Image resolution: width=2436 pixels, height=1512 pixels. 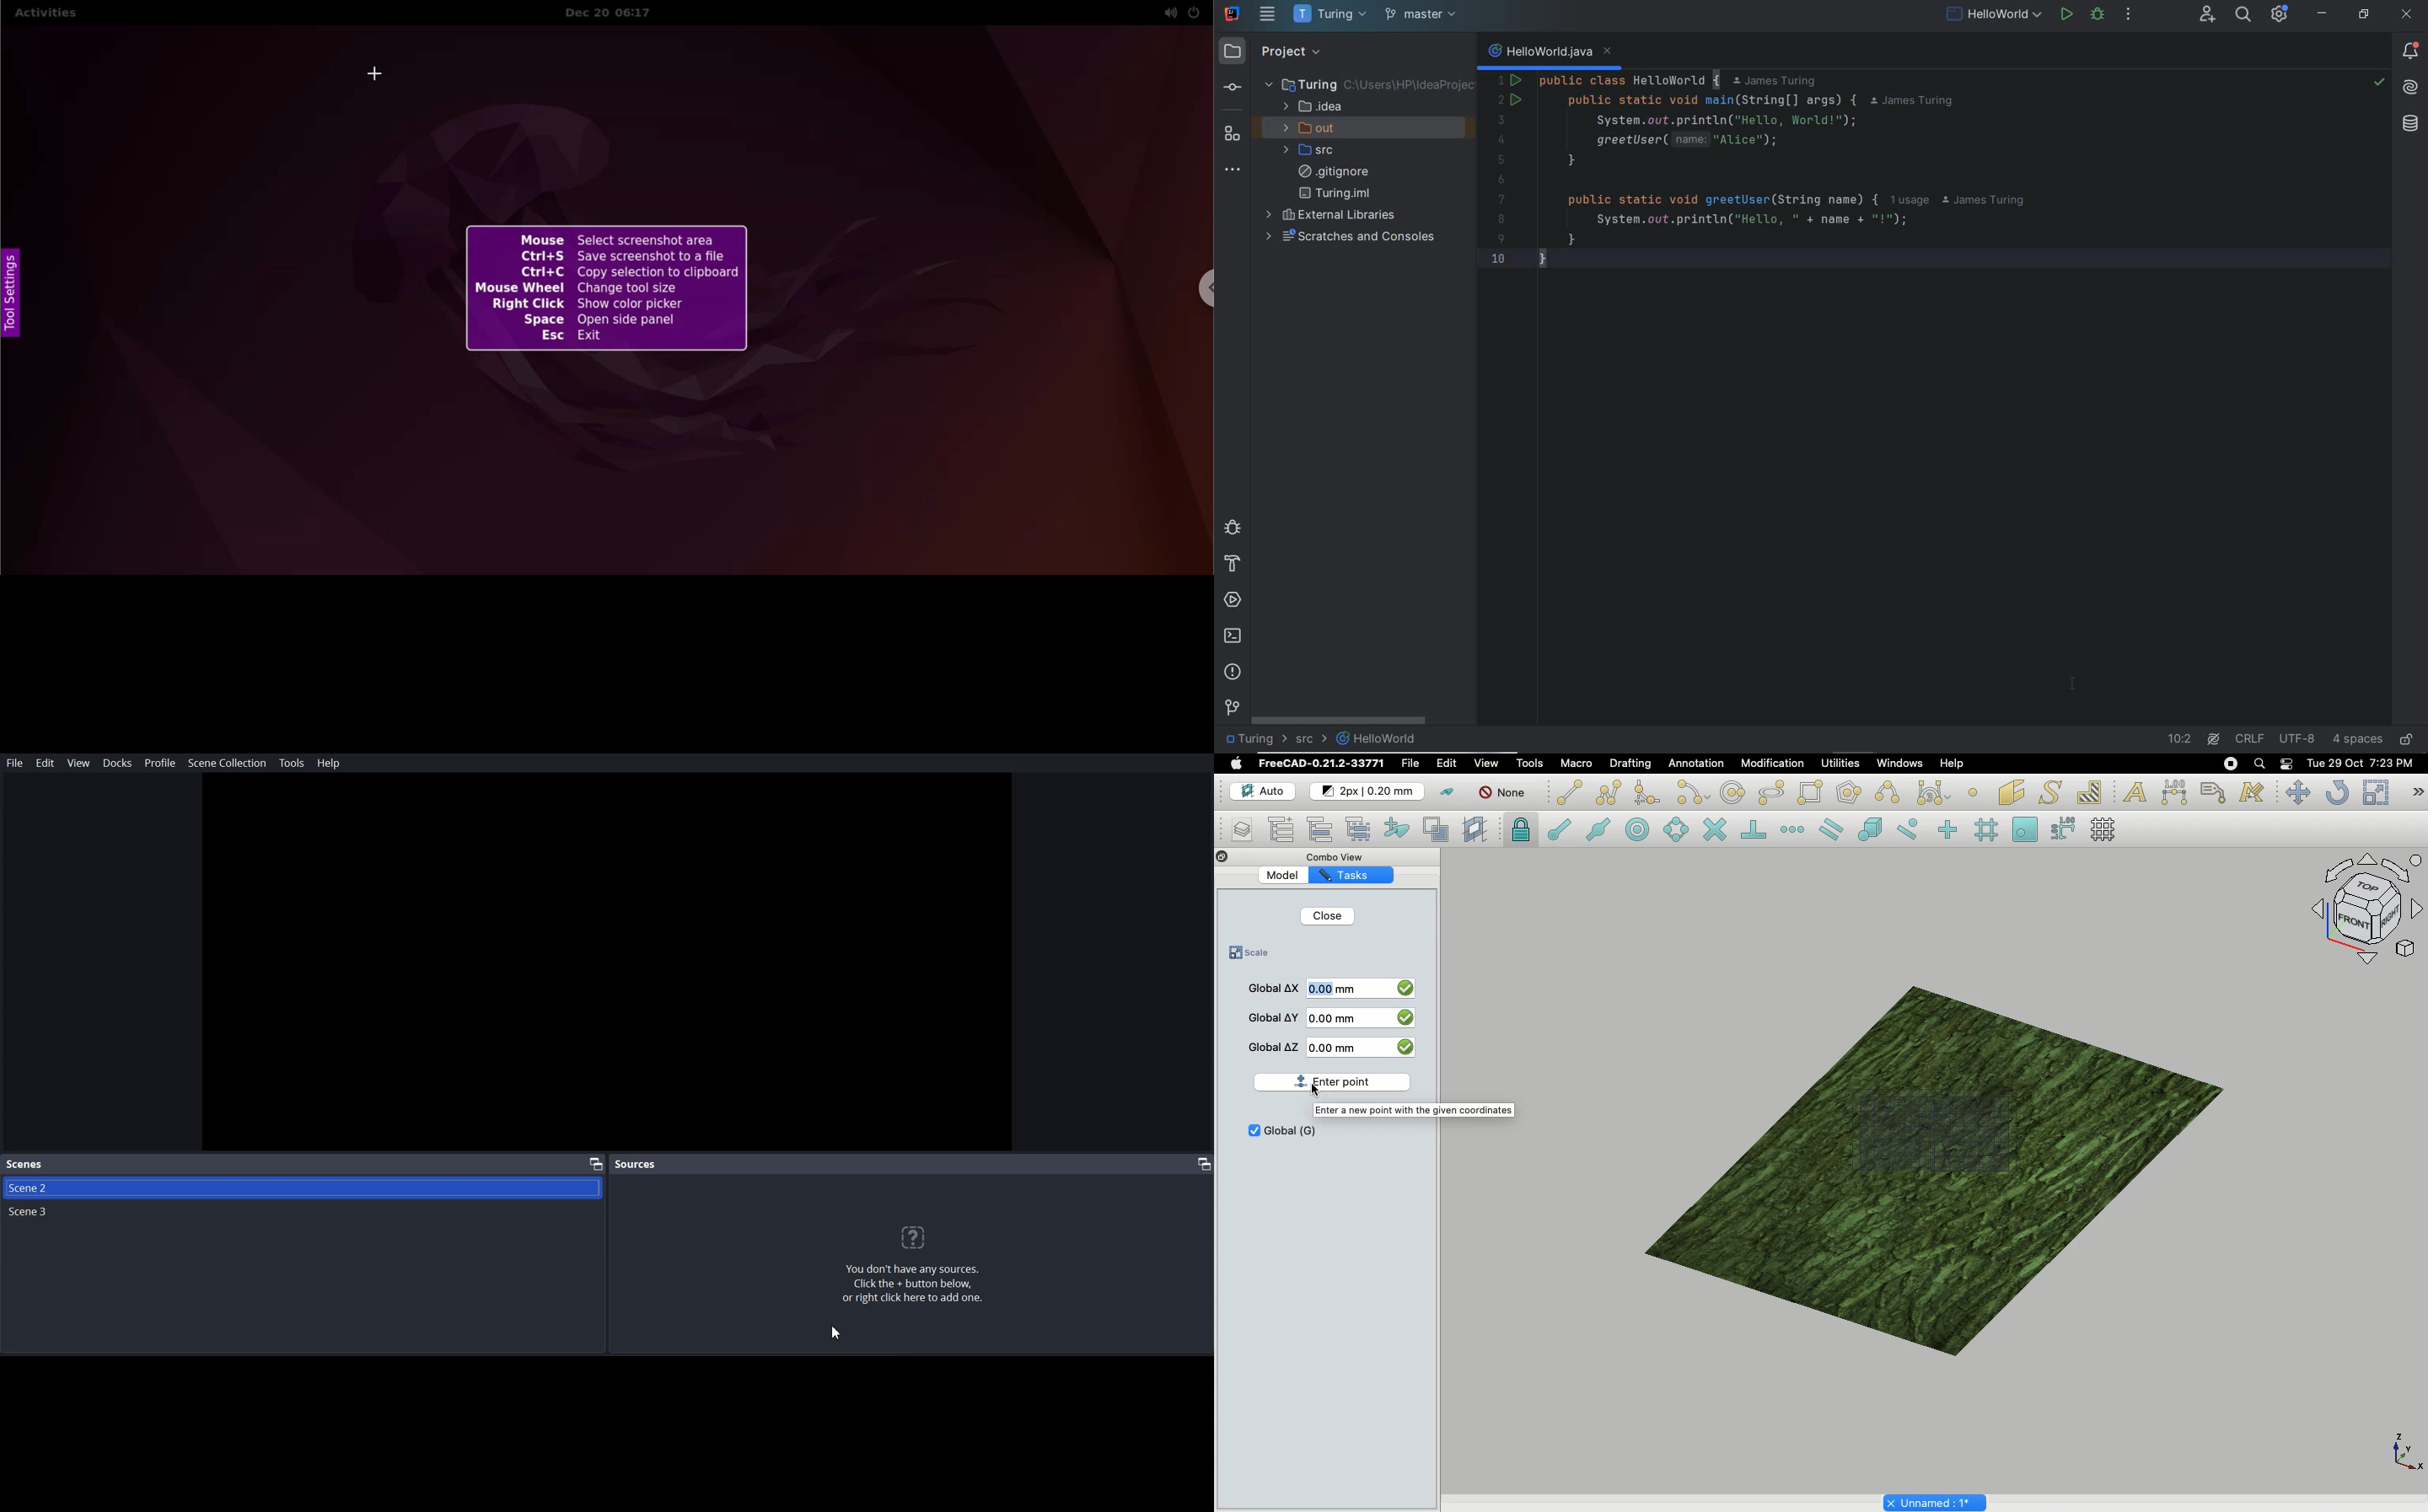 What do you see at coordinates (2049, 792) in the screenshot?
I see `Shape from text` at bounding box center [2049, 792].